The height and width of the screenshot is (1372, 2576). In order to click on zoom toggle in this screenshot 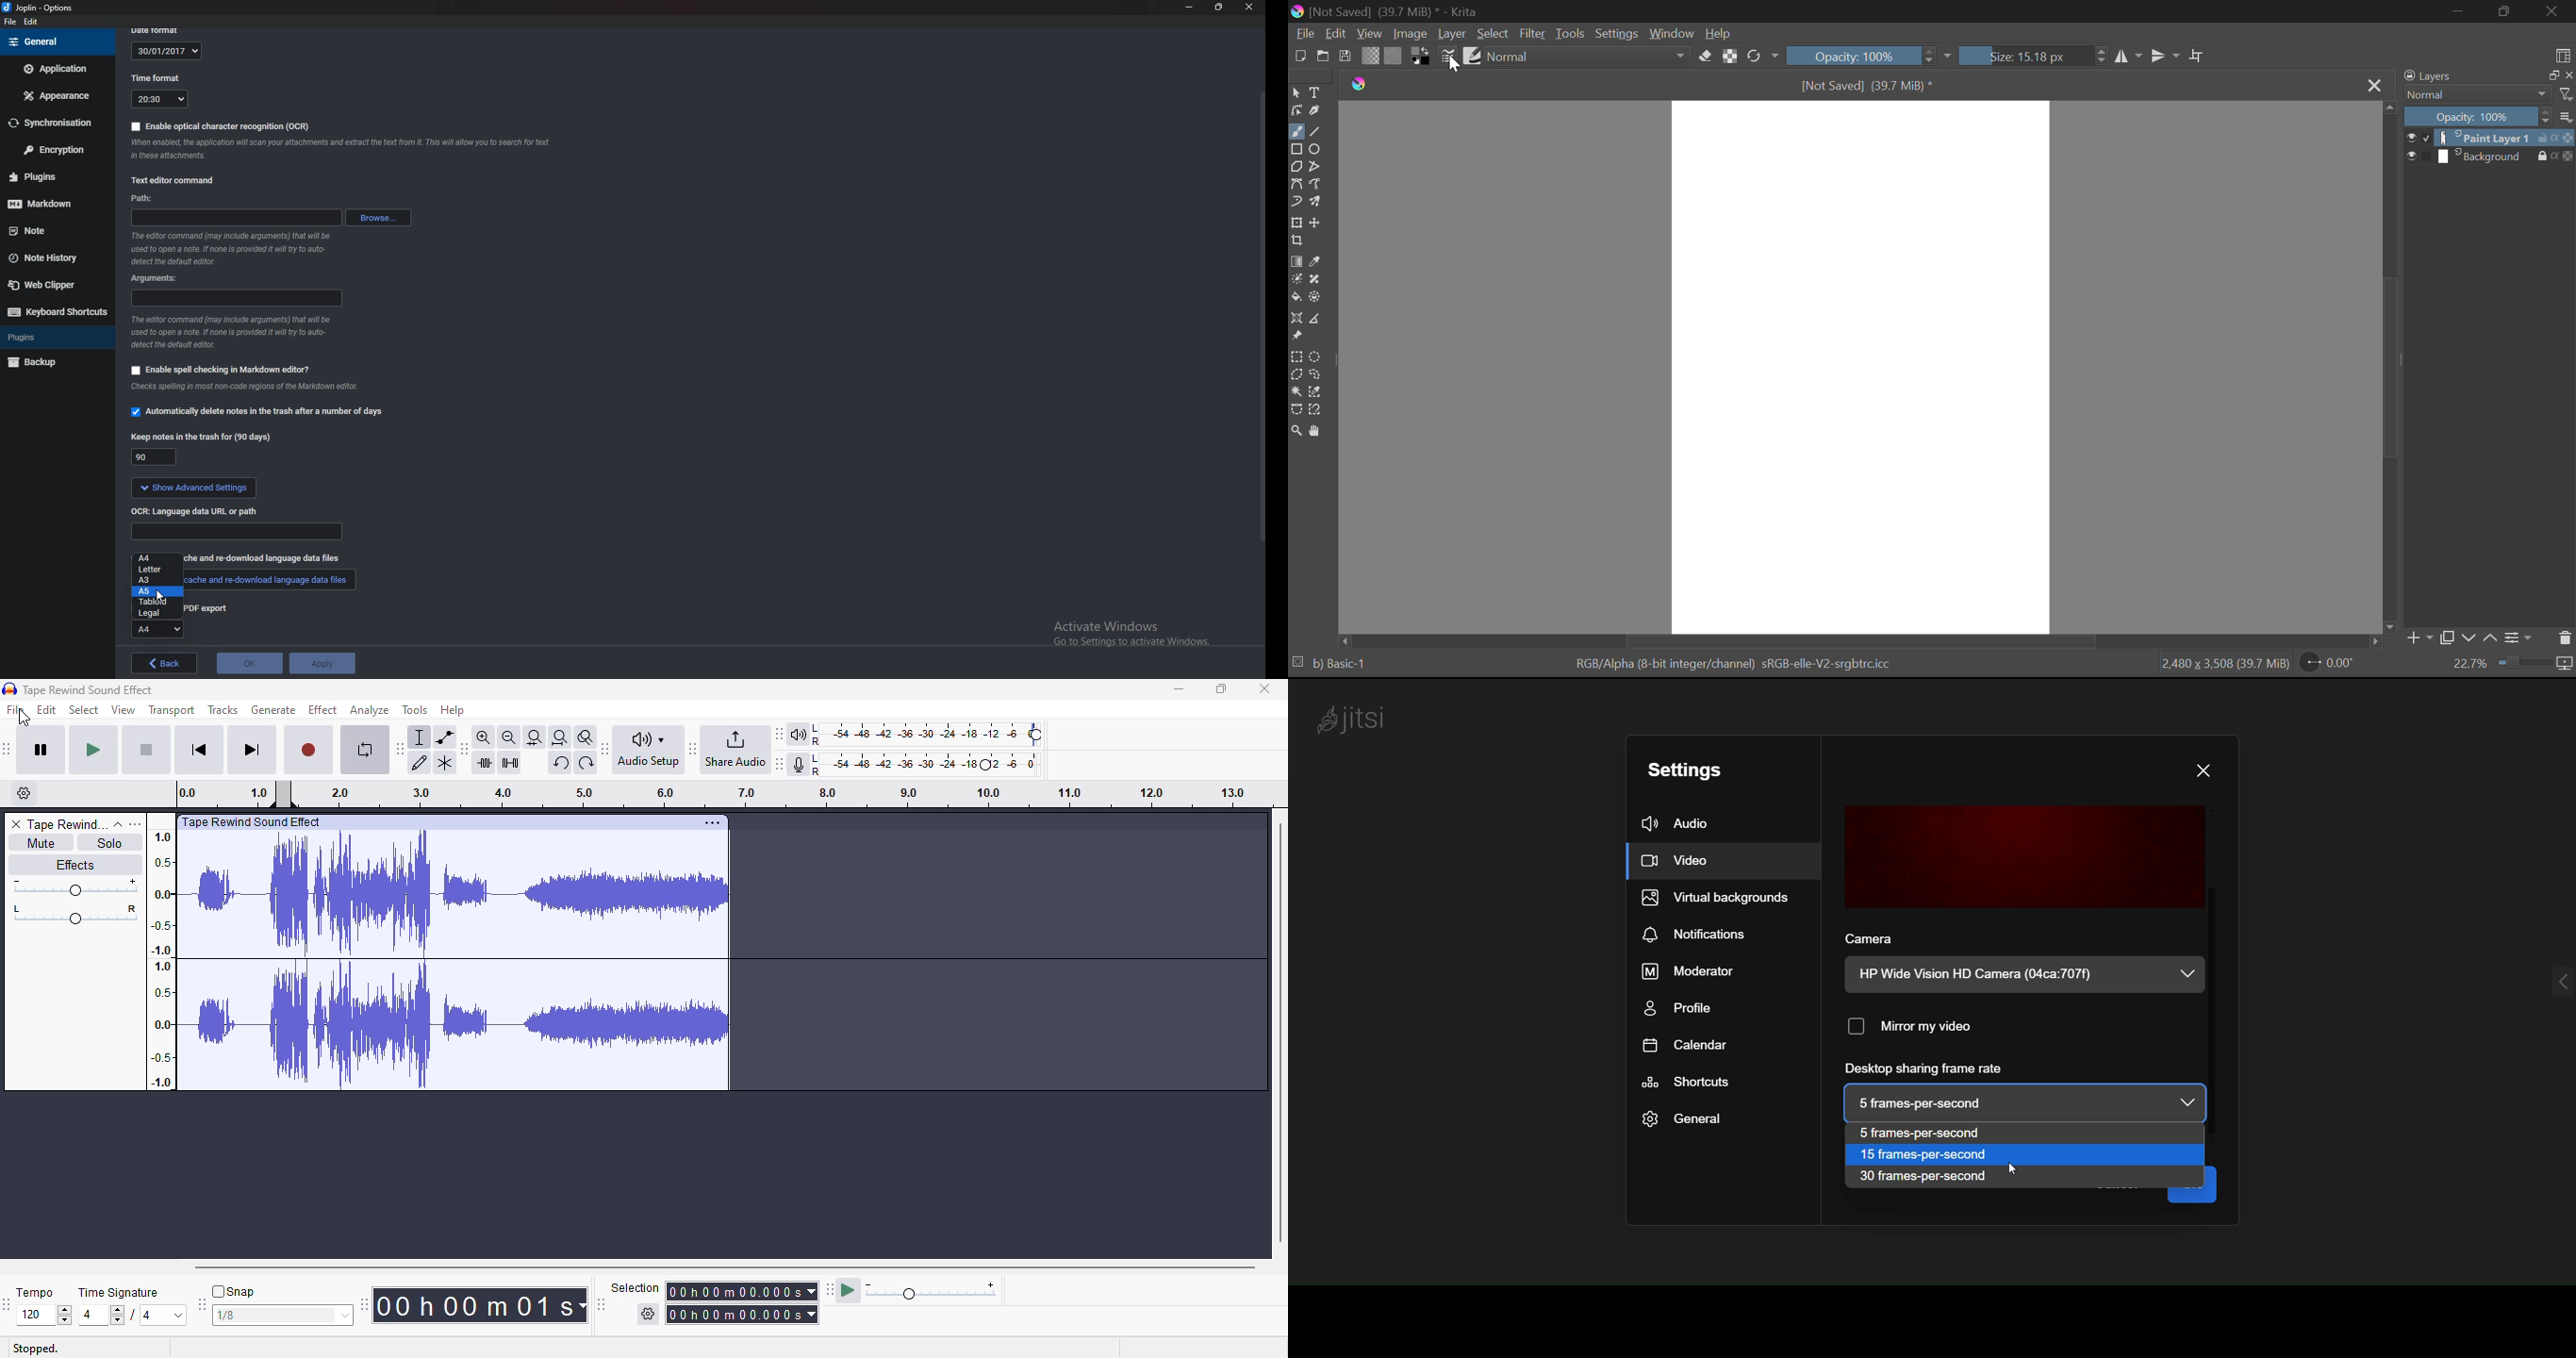, I will do `click(586, 737)`.